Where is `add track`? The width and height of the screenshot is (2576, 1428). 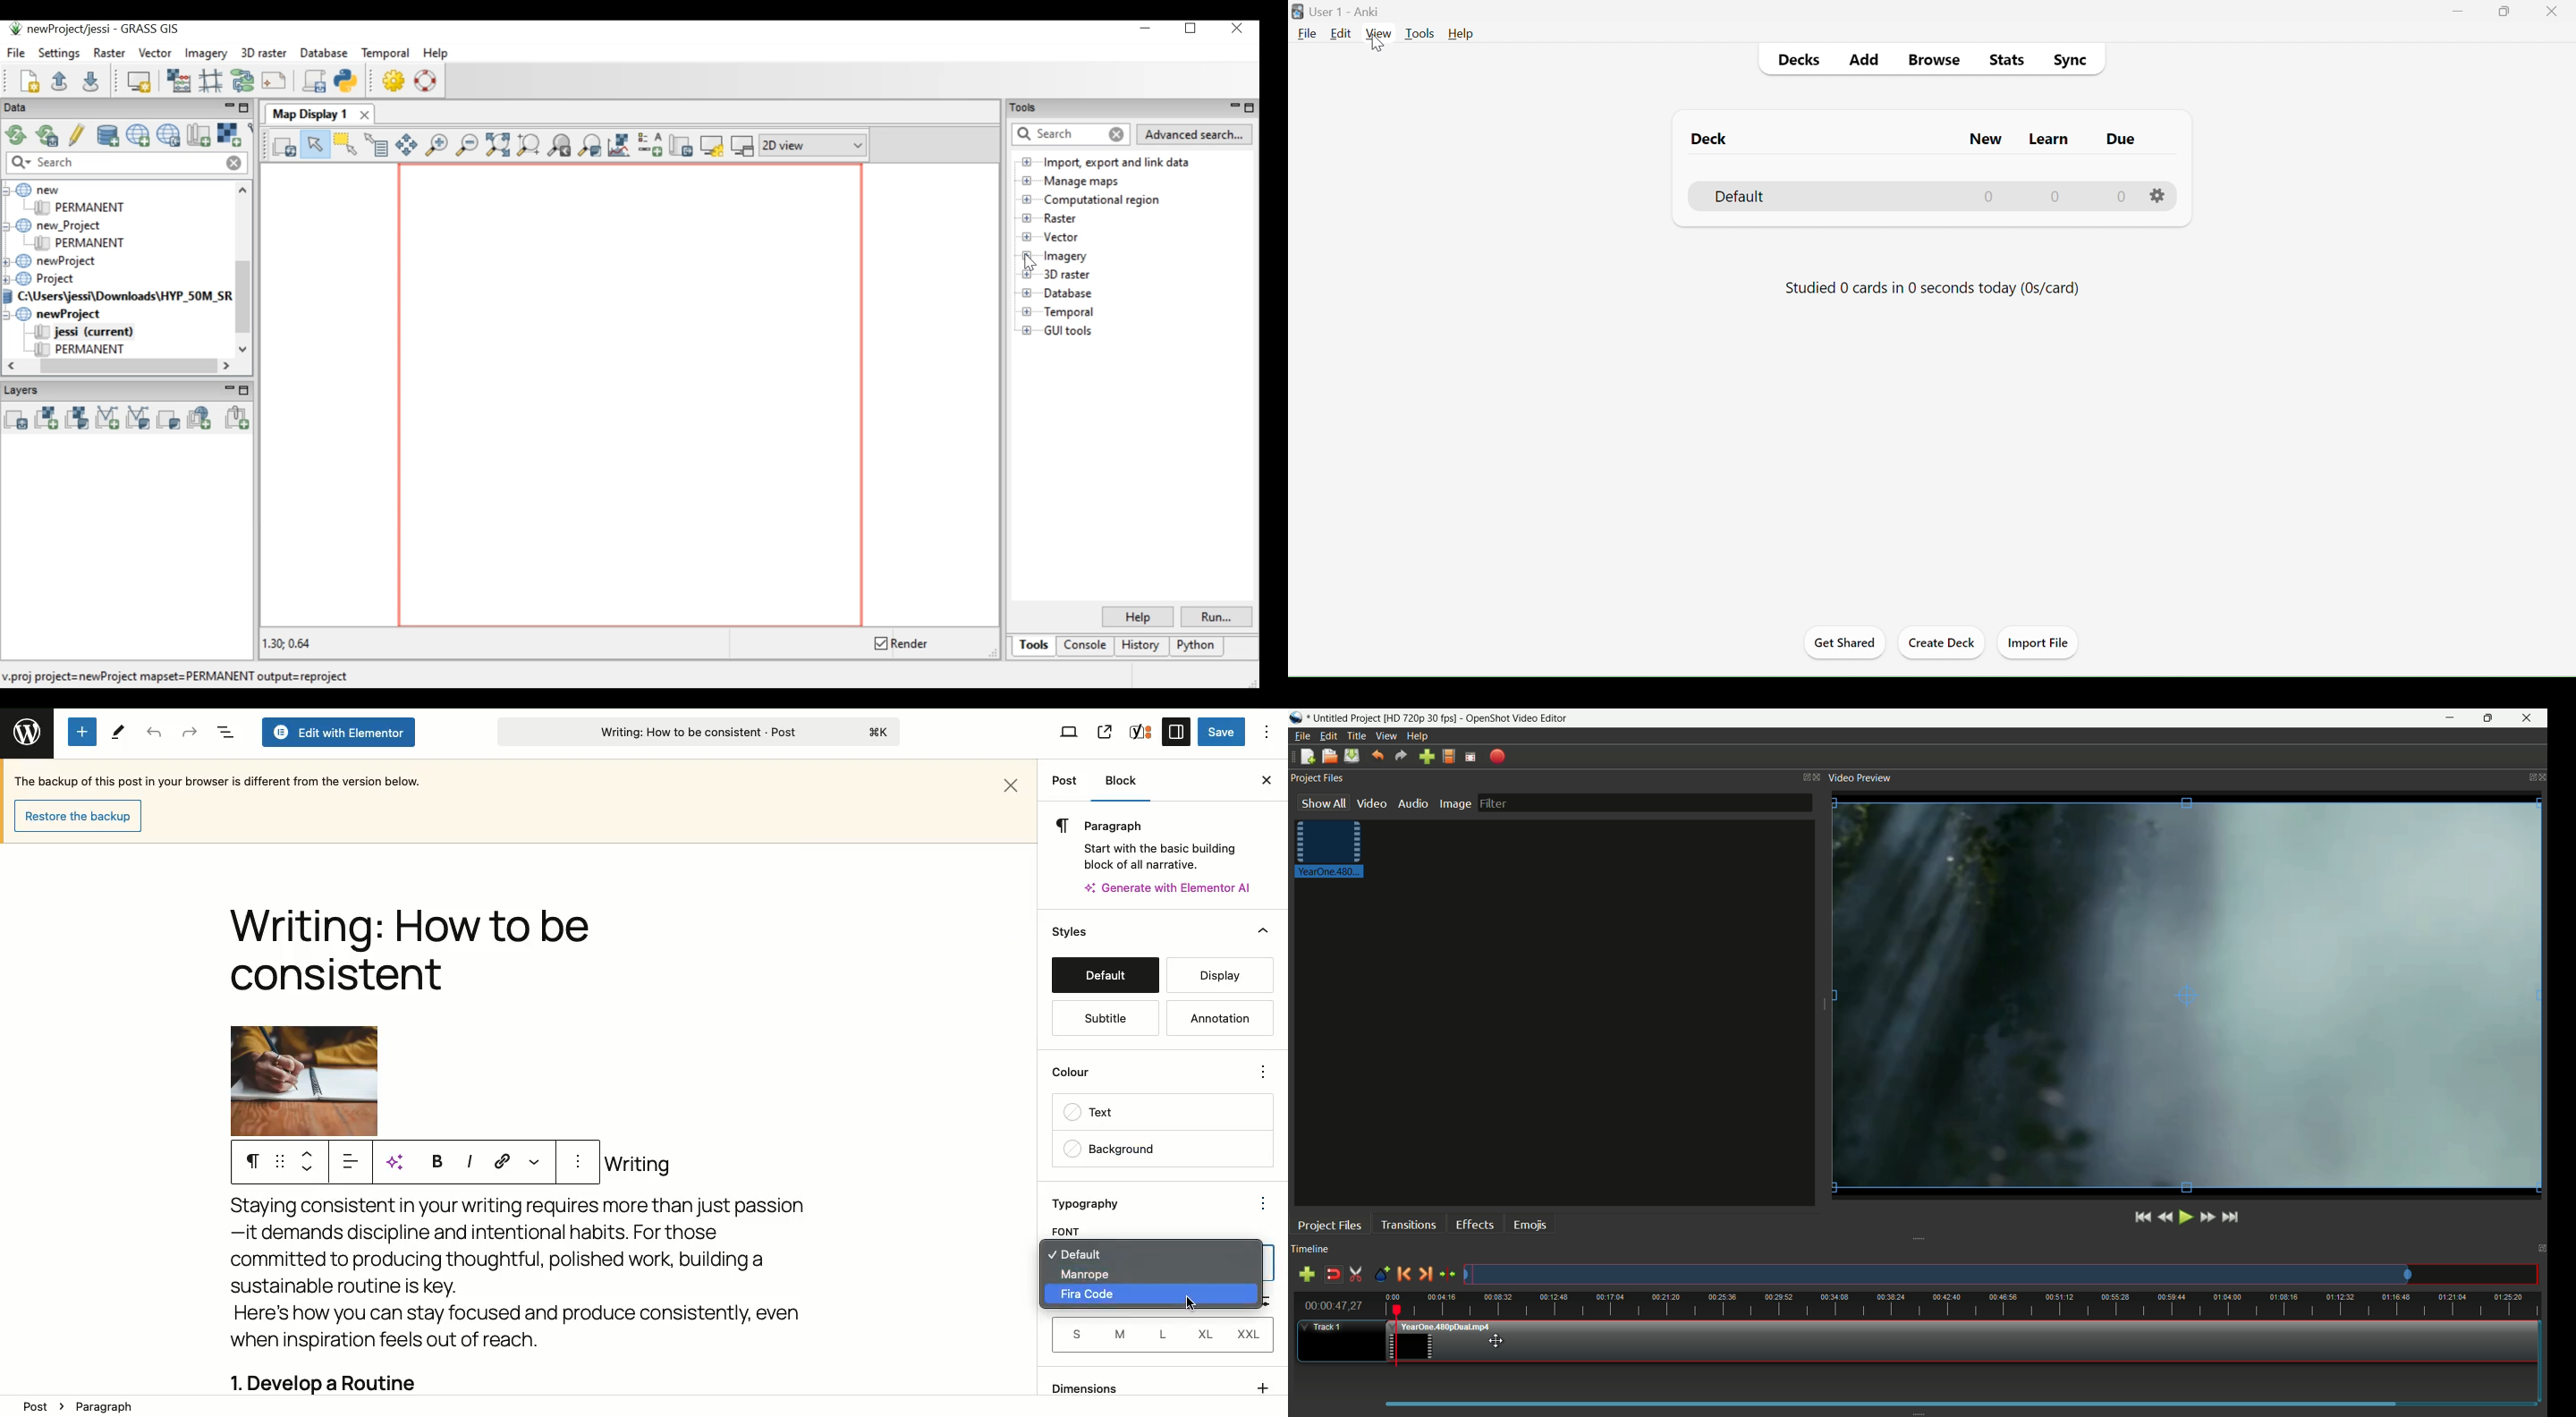
add track is located at coordinates (1307, 1274).